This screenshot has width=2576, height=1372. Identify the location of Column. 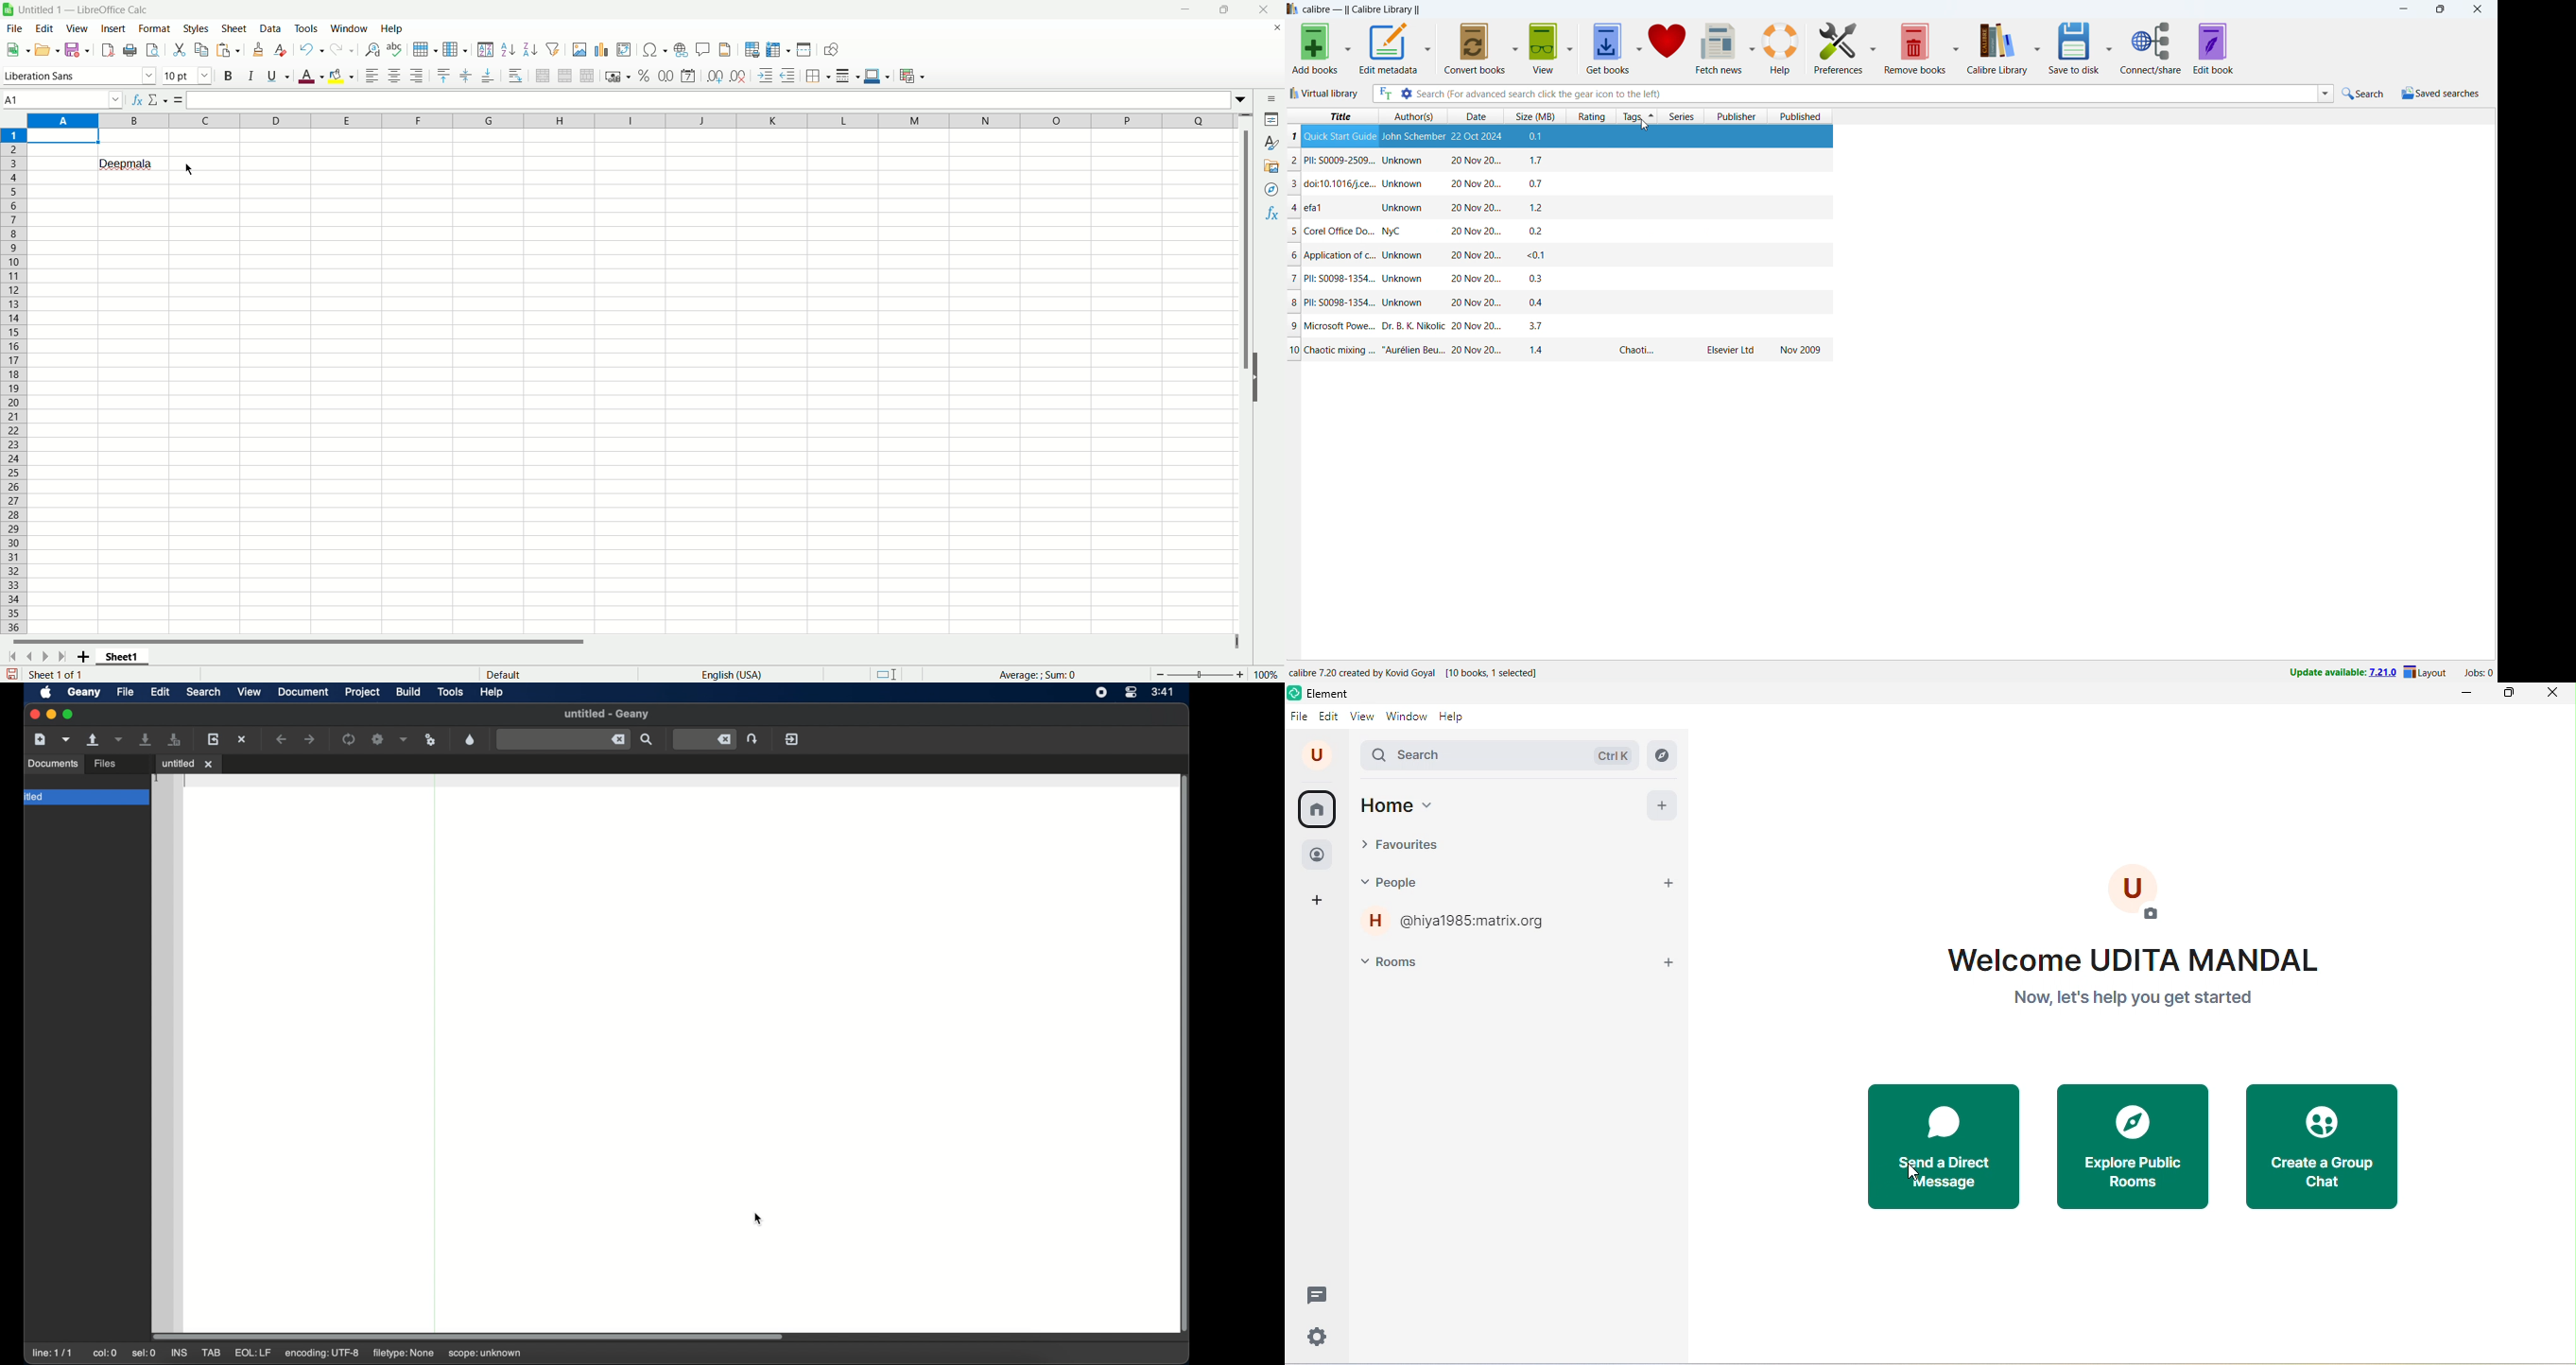
(456, 50).